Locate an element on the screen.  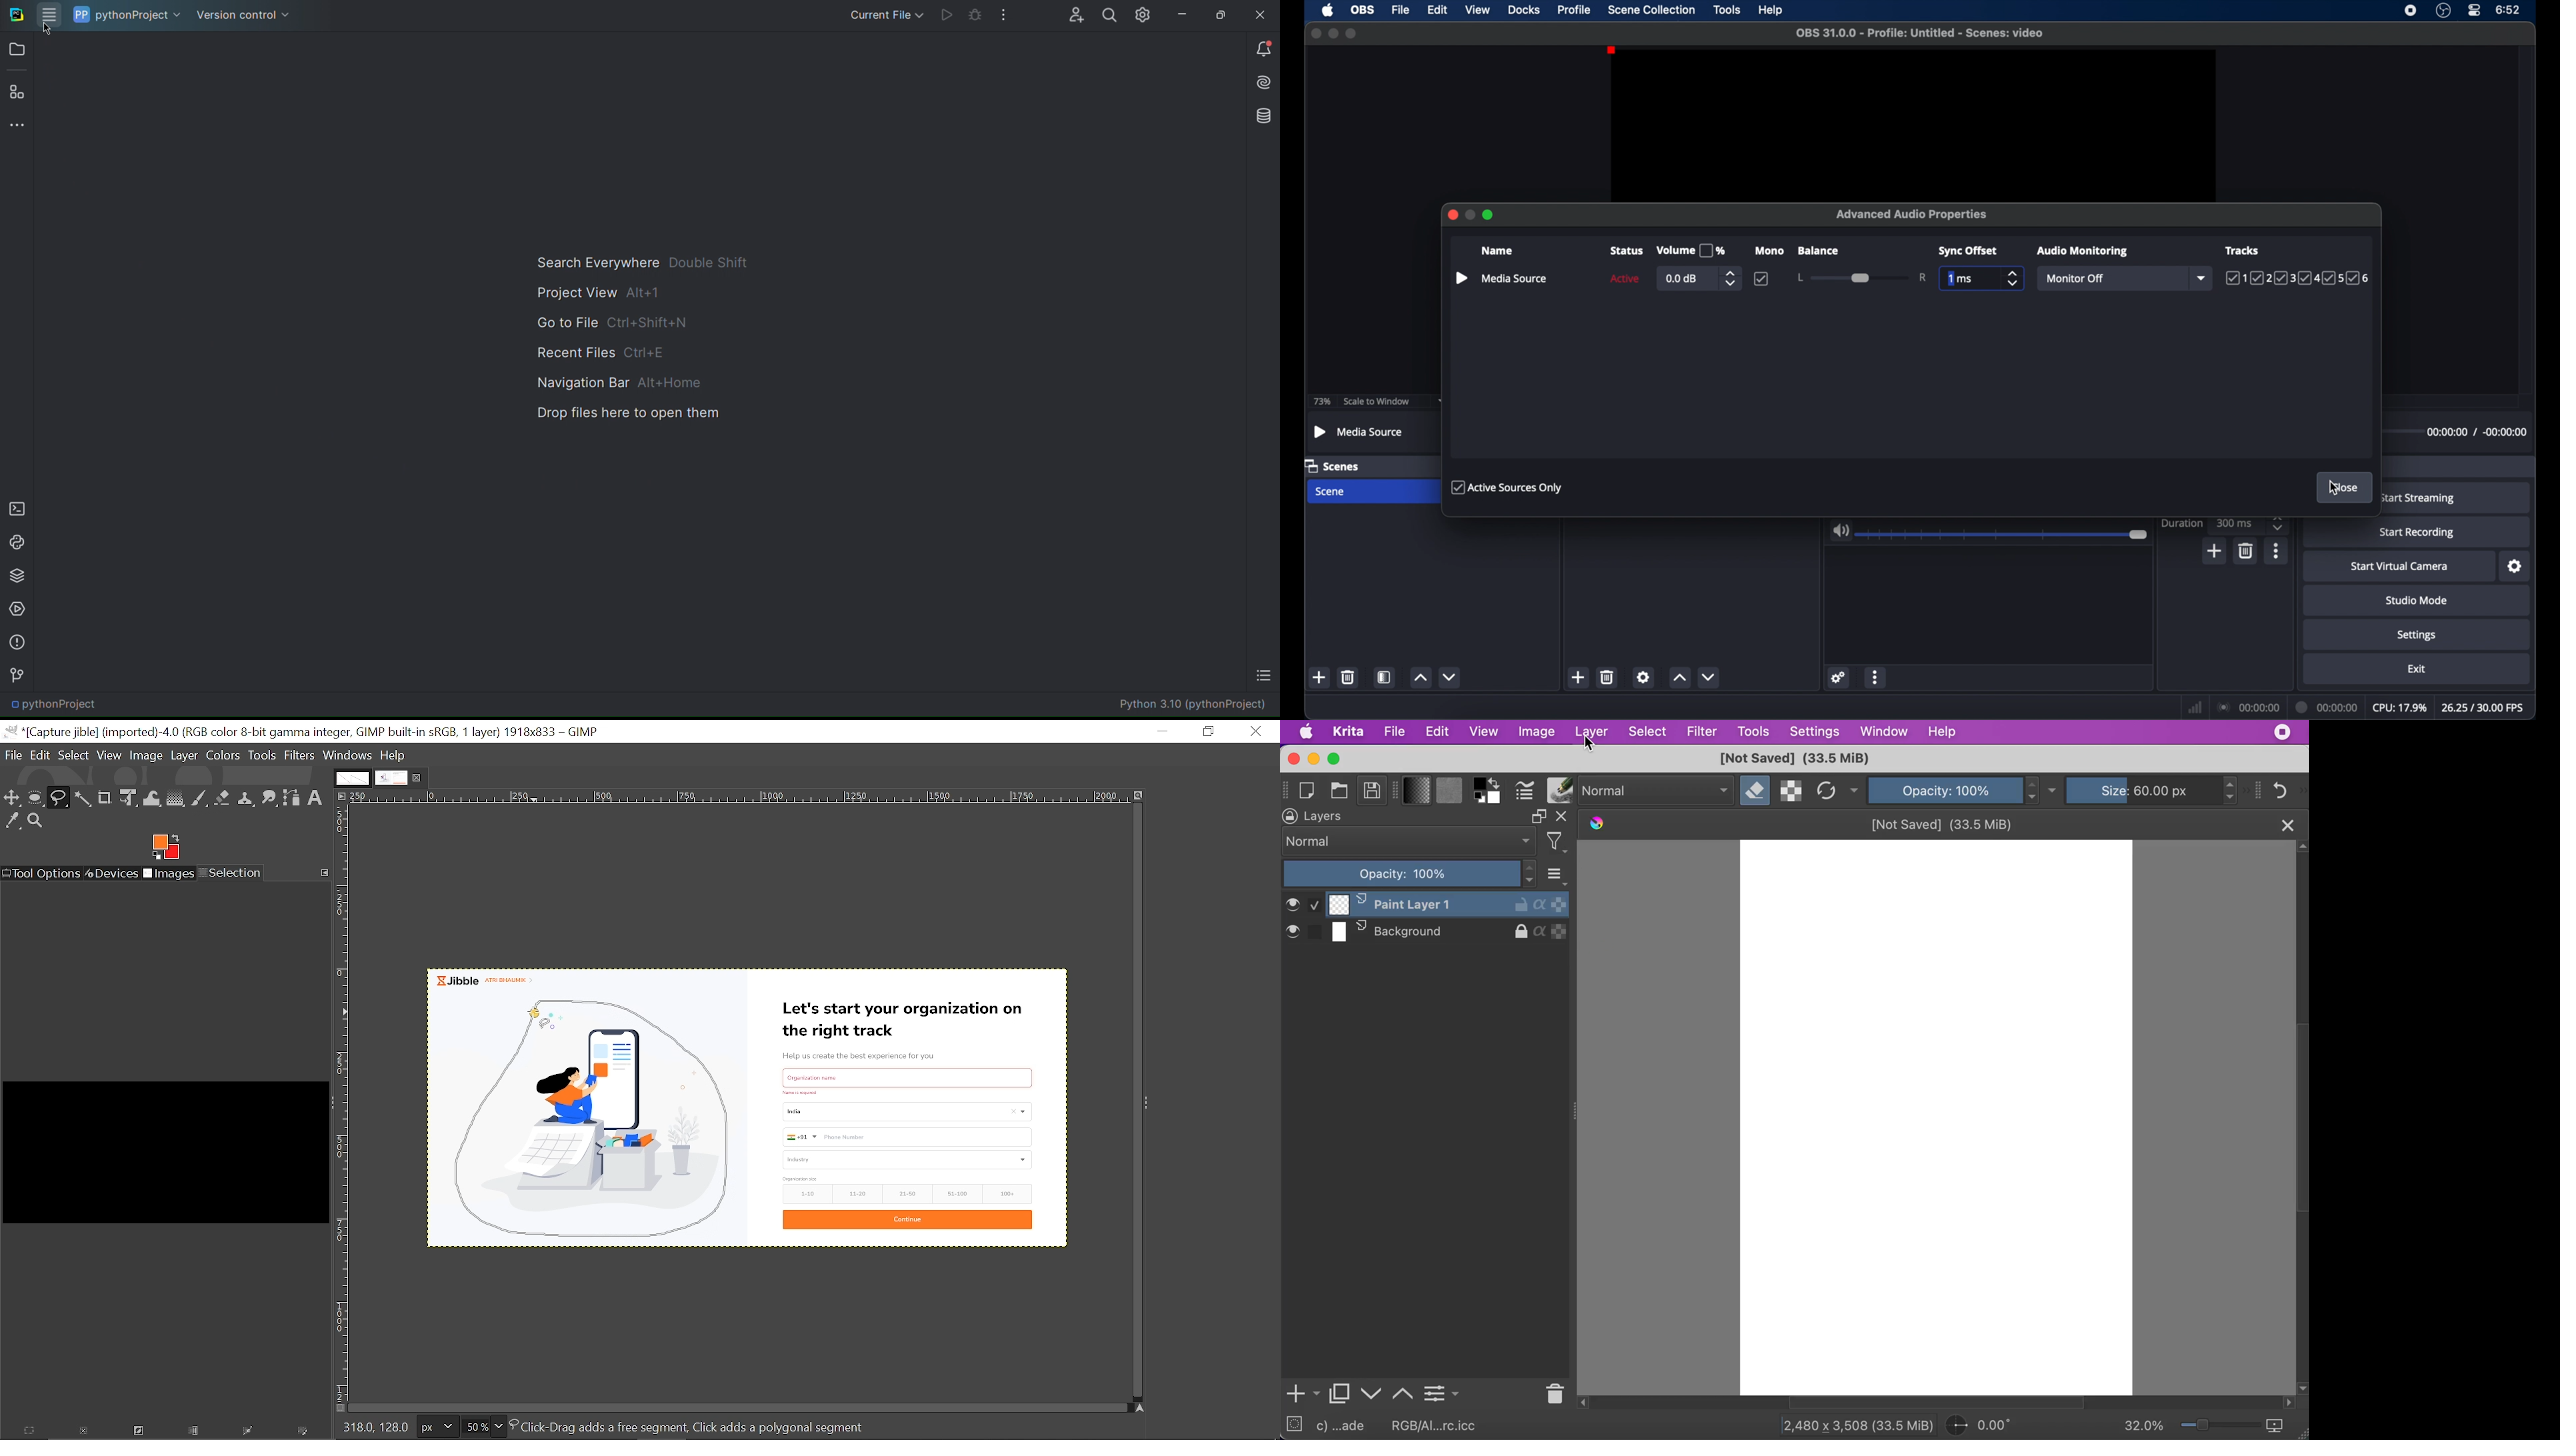
scenes is located at coordinates (1332, 465).